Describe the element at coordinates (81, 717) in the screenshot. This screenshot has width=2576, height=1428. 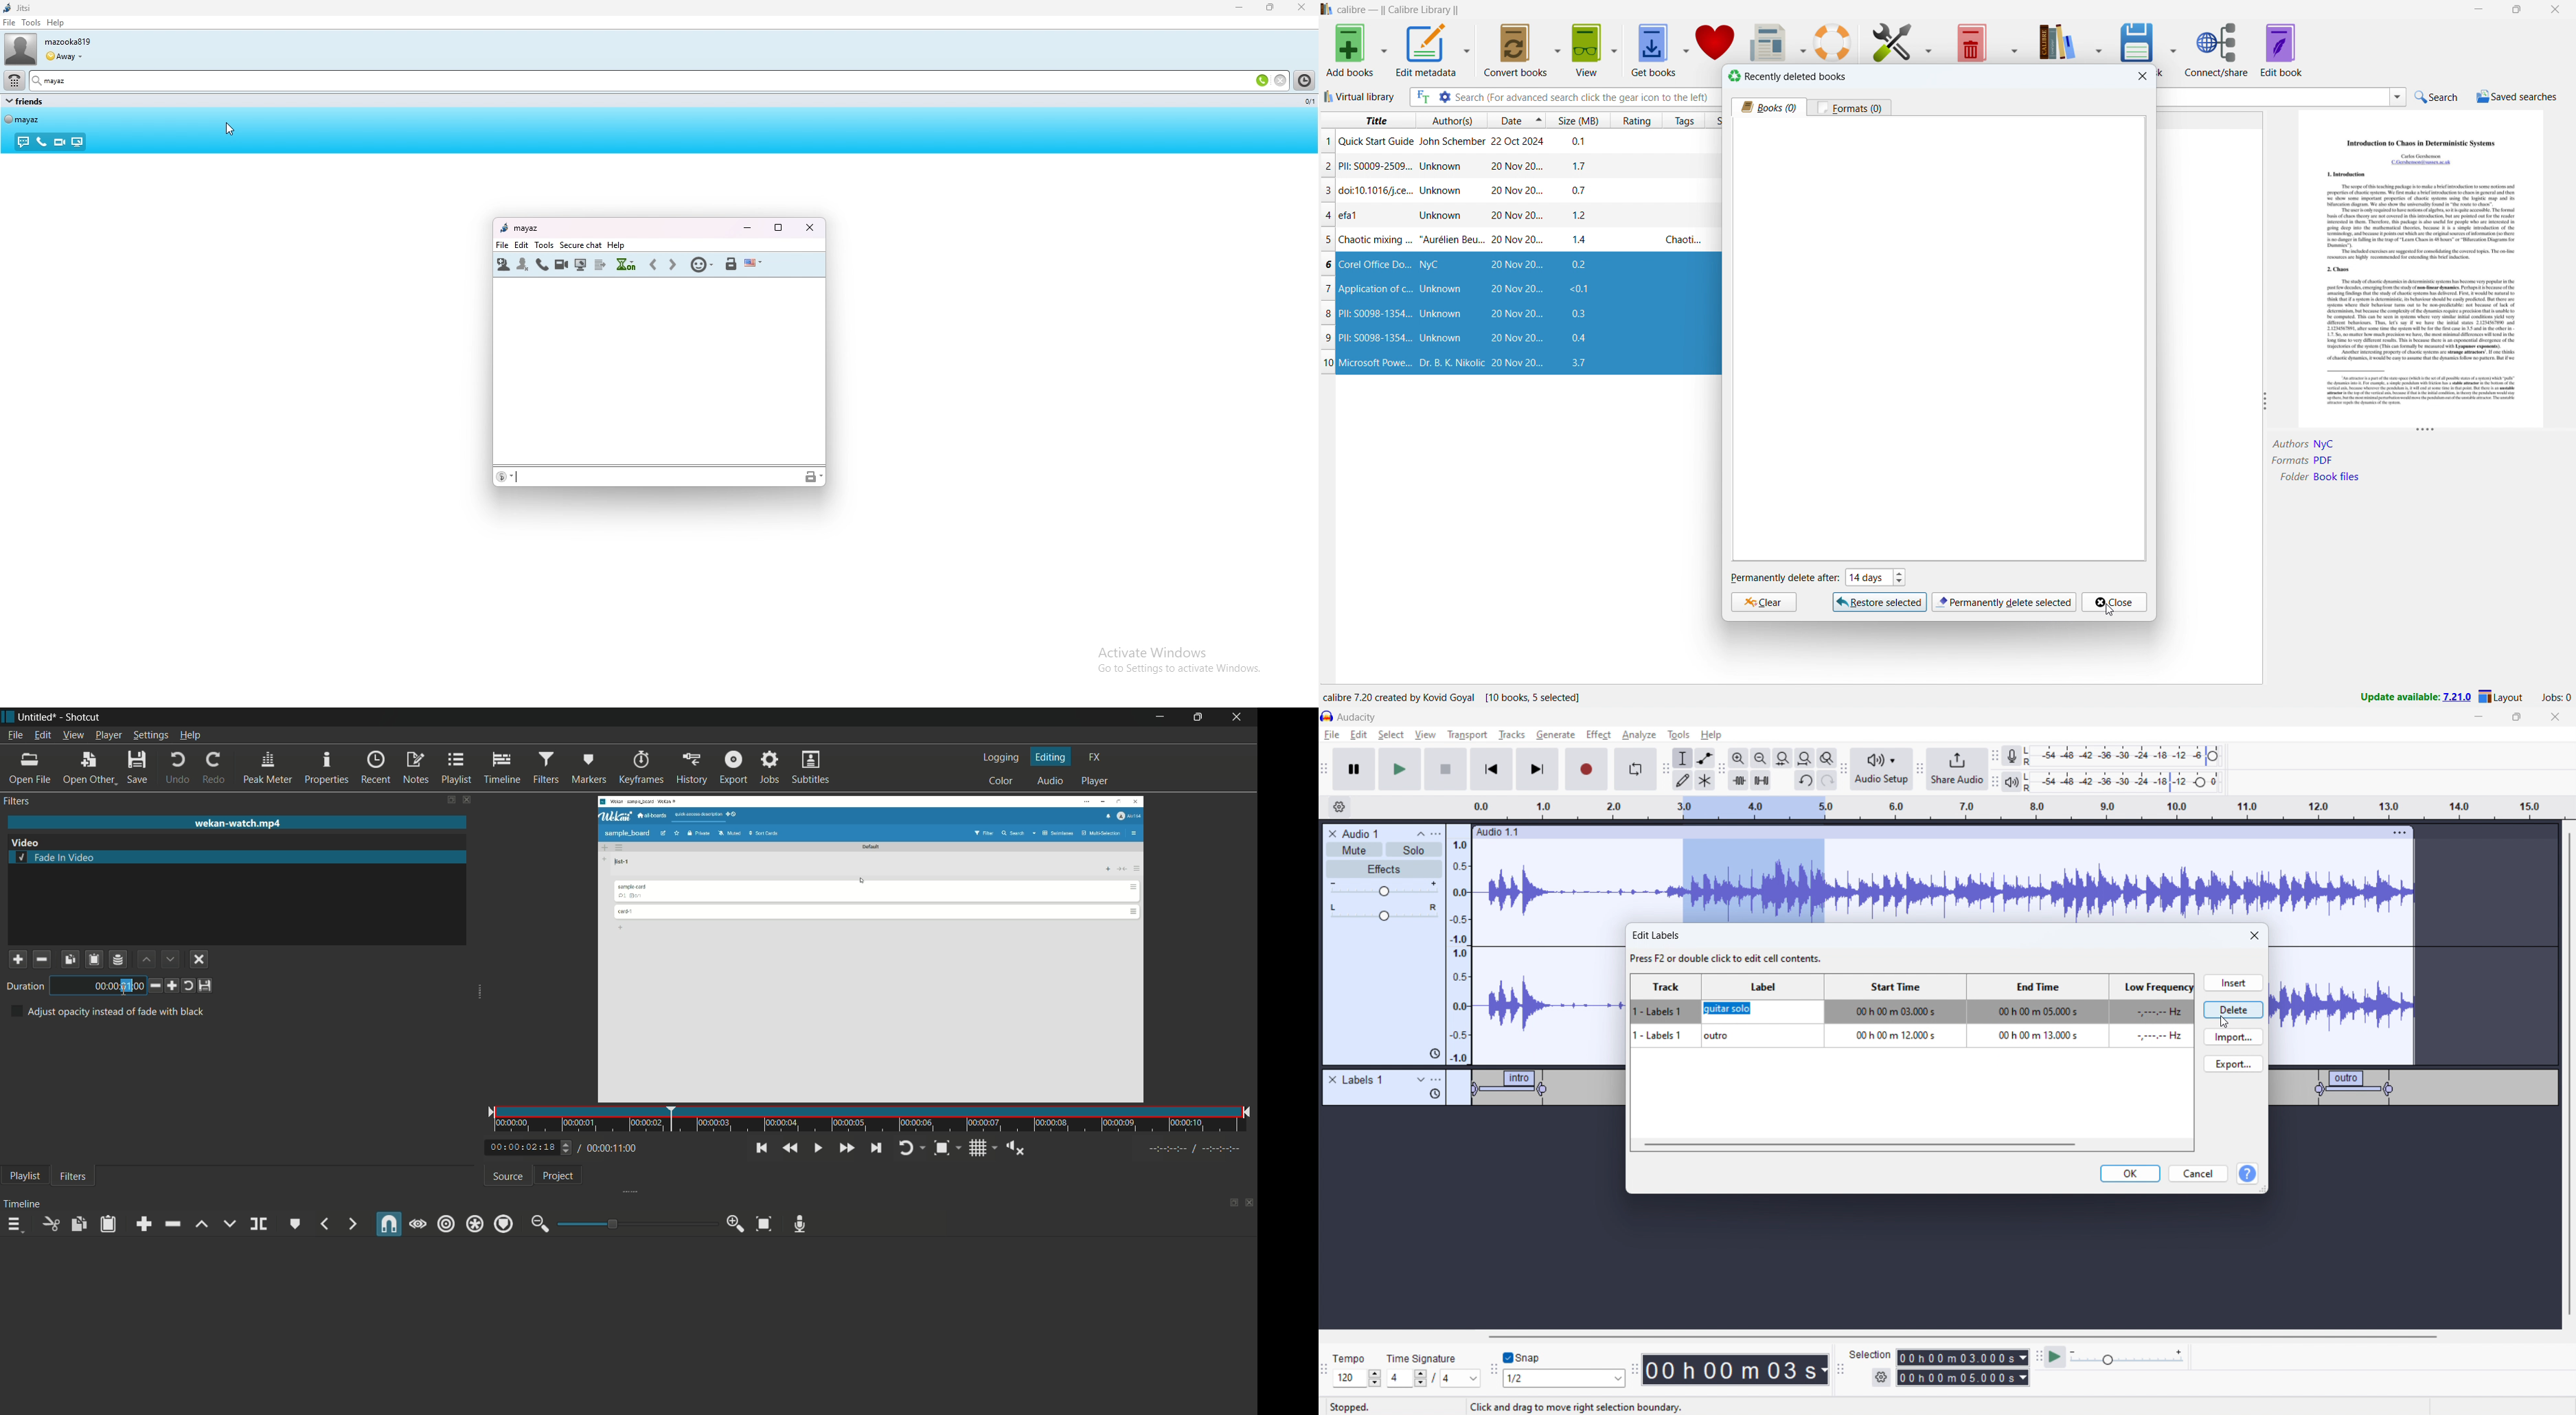
I see `app name` at that location.